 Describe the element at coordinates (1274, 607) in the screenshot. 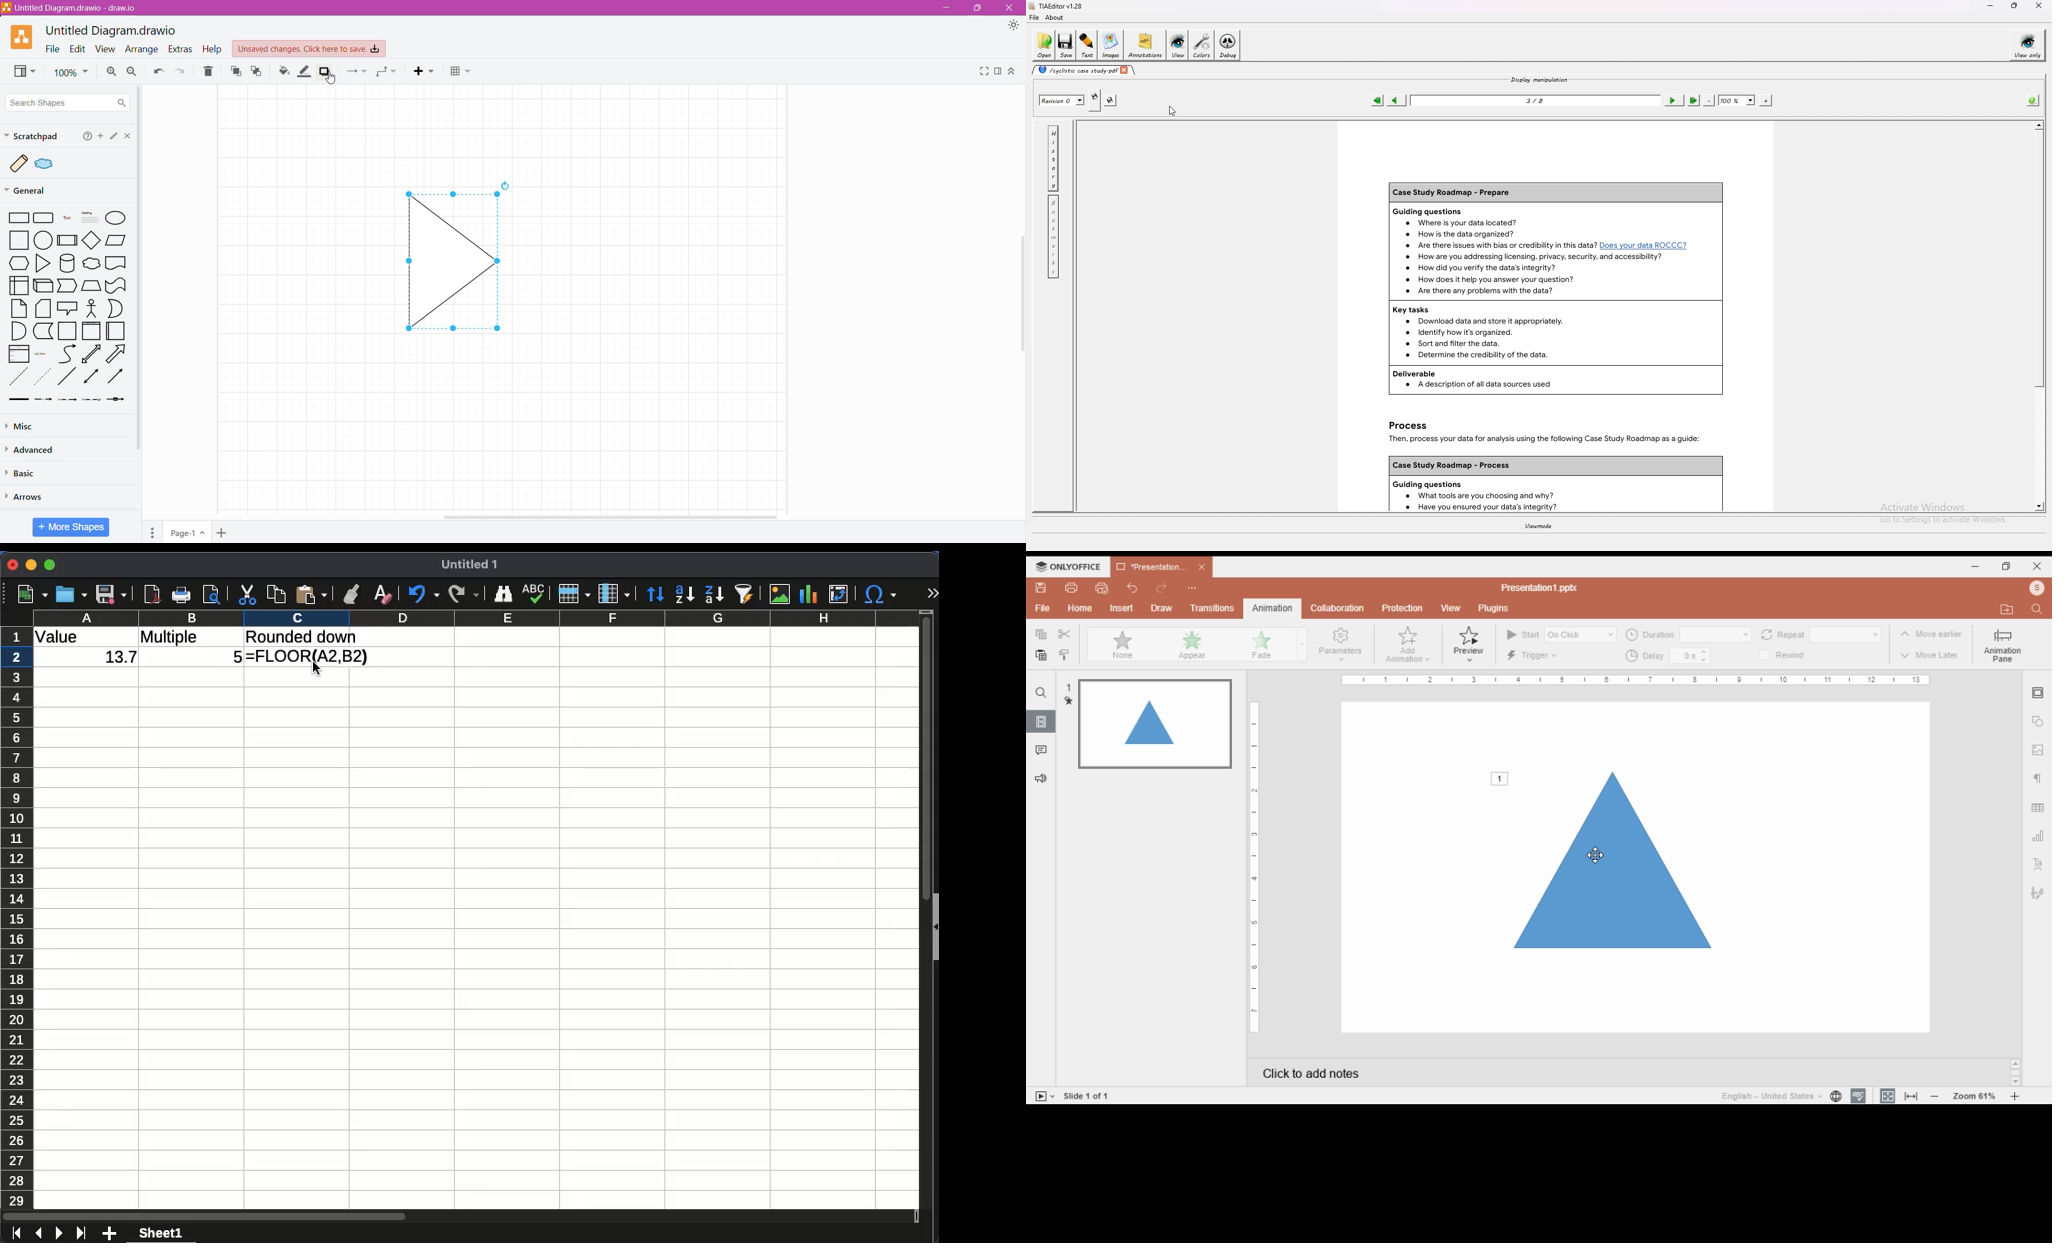

I see `animation` at that location.